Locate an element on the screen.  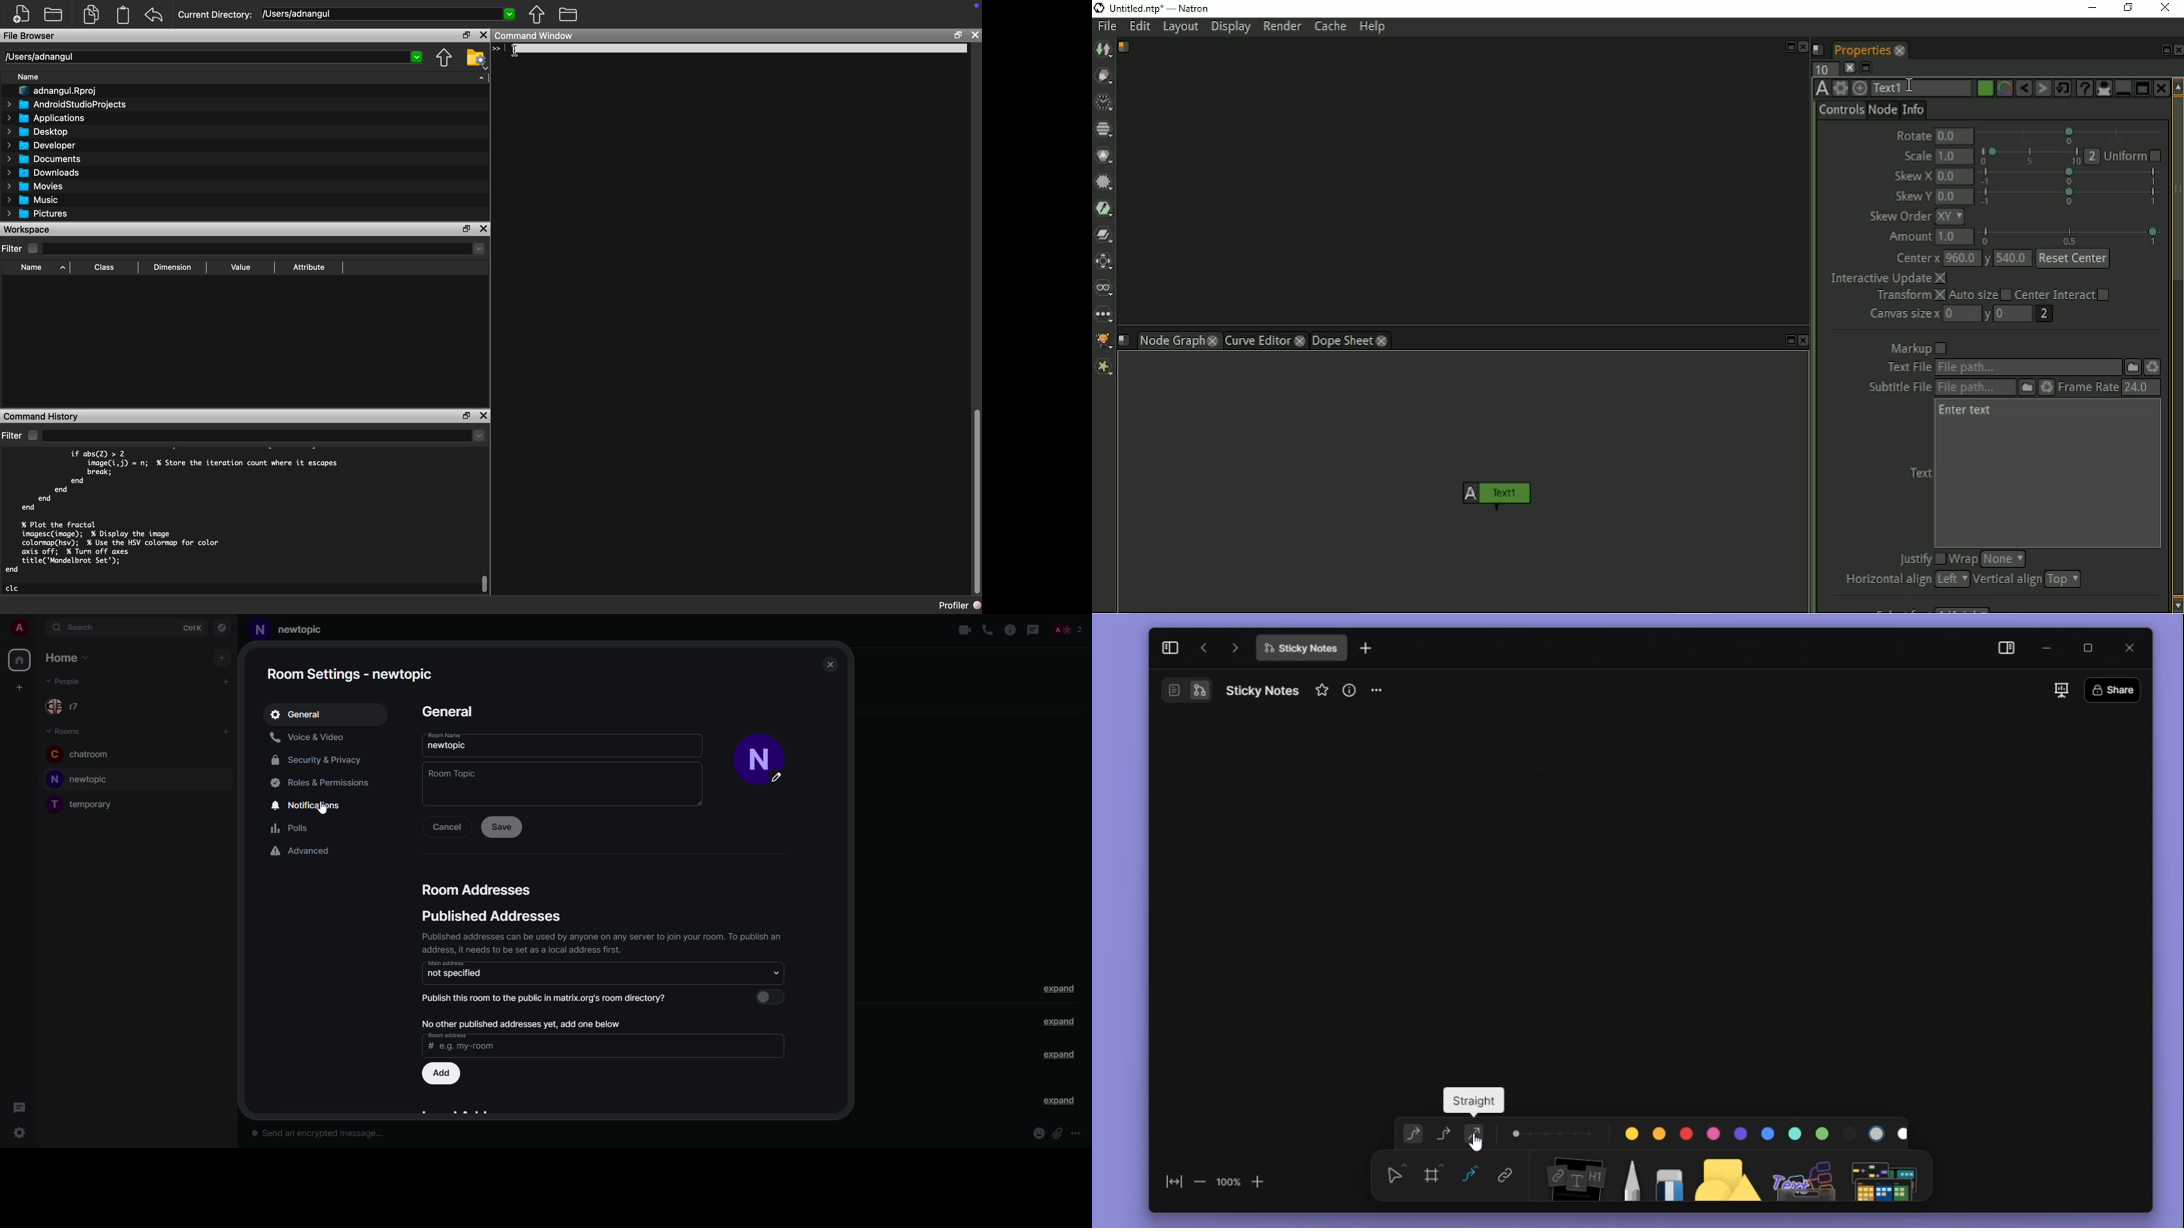
threads is located at coordinates (19, 1106).